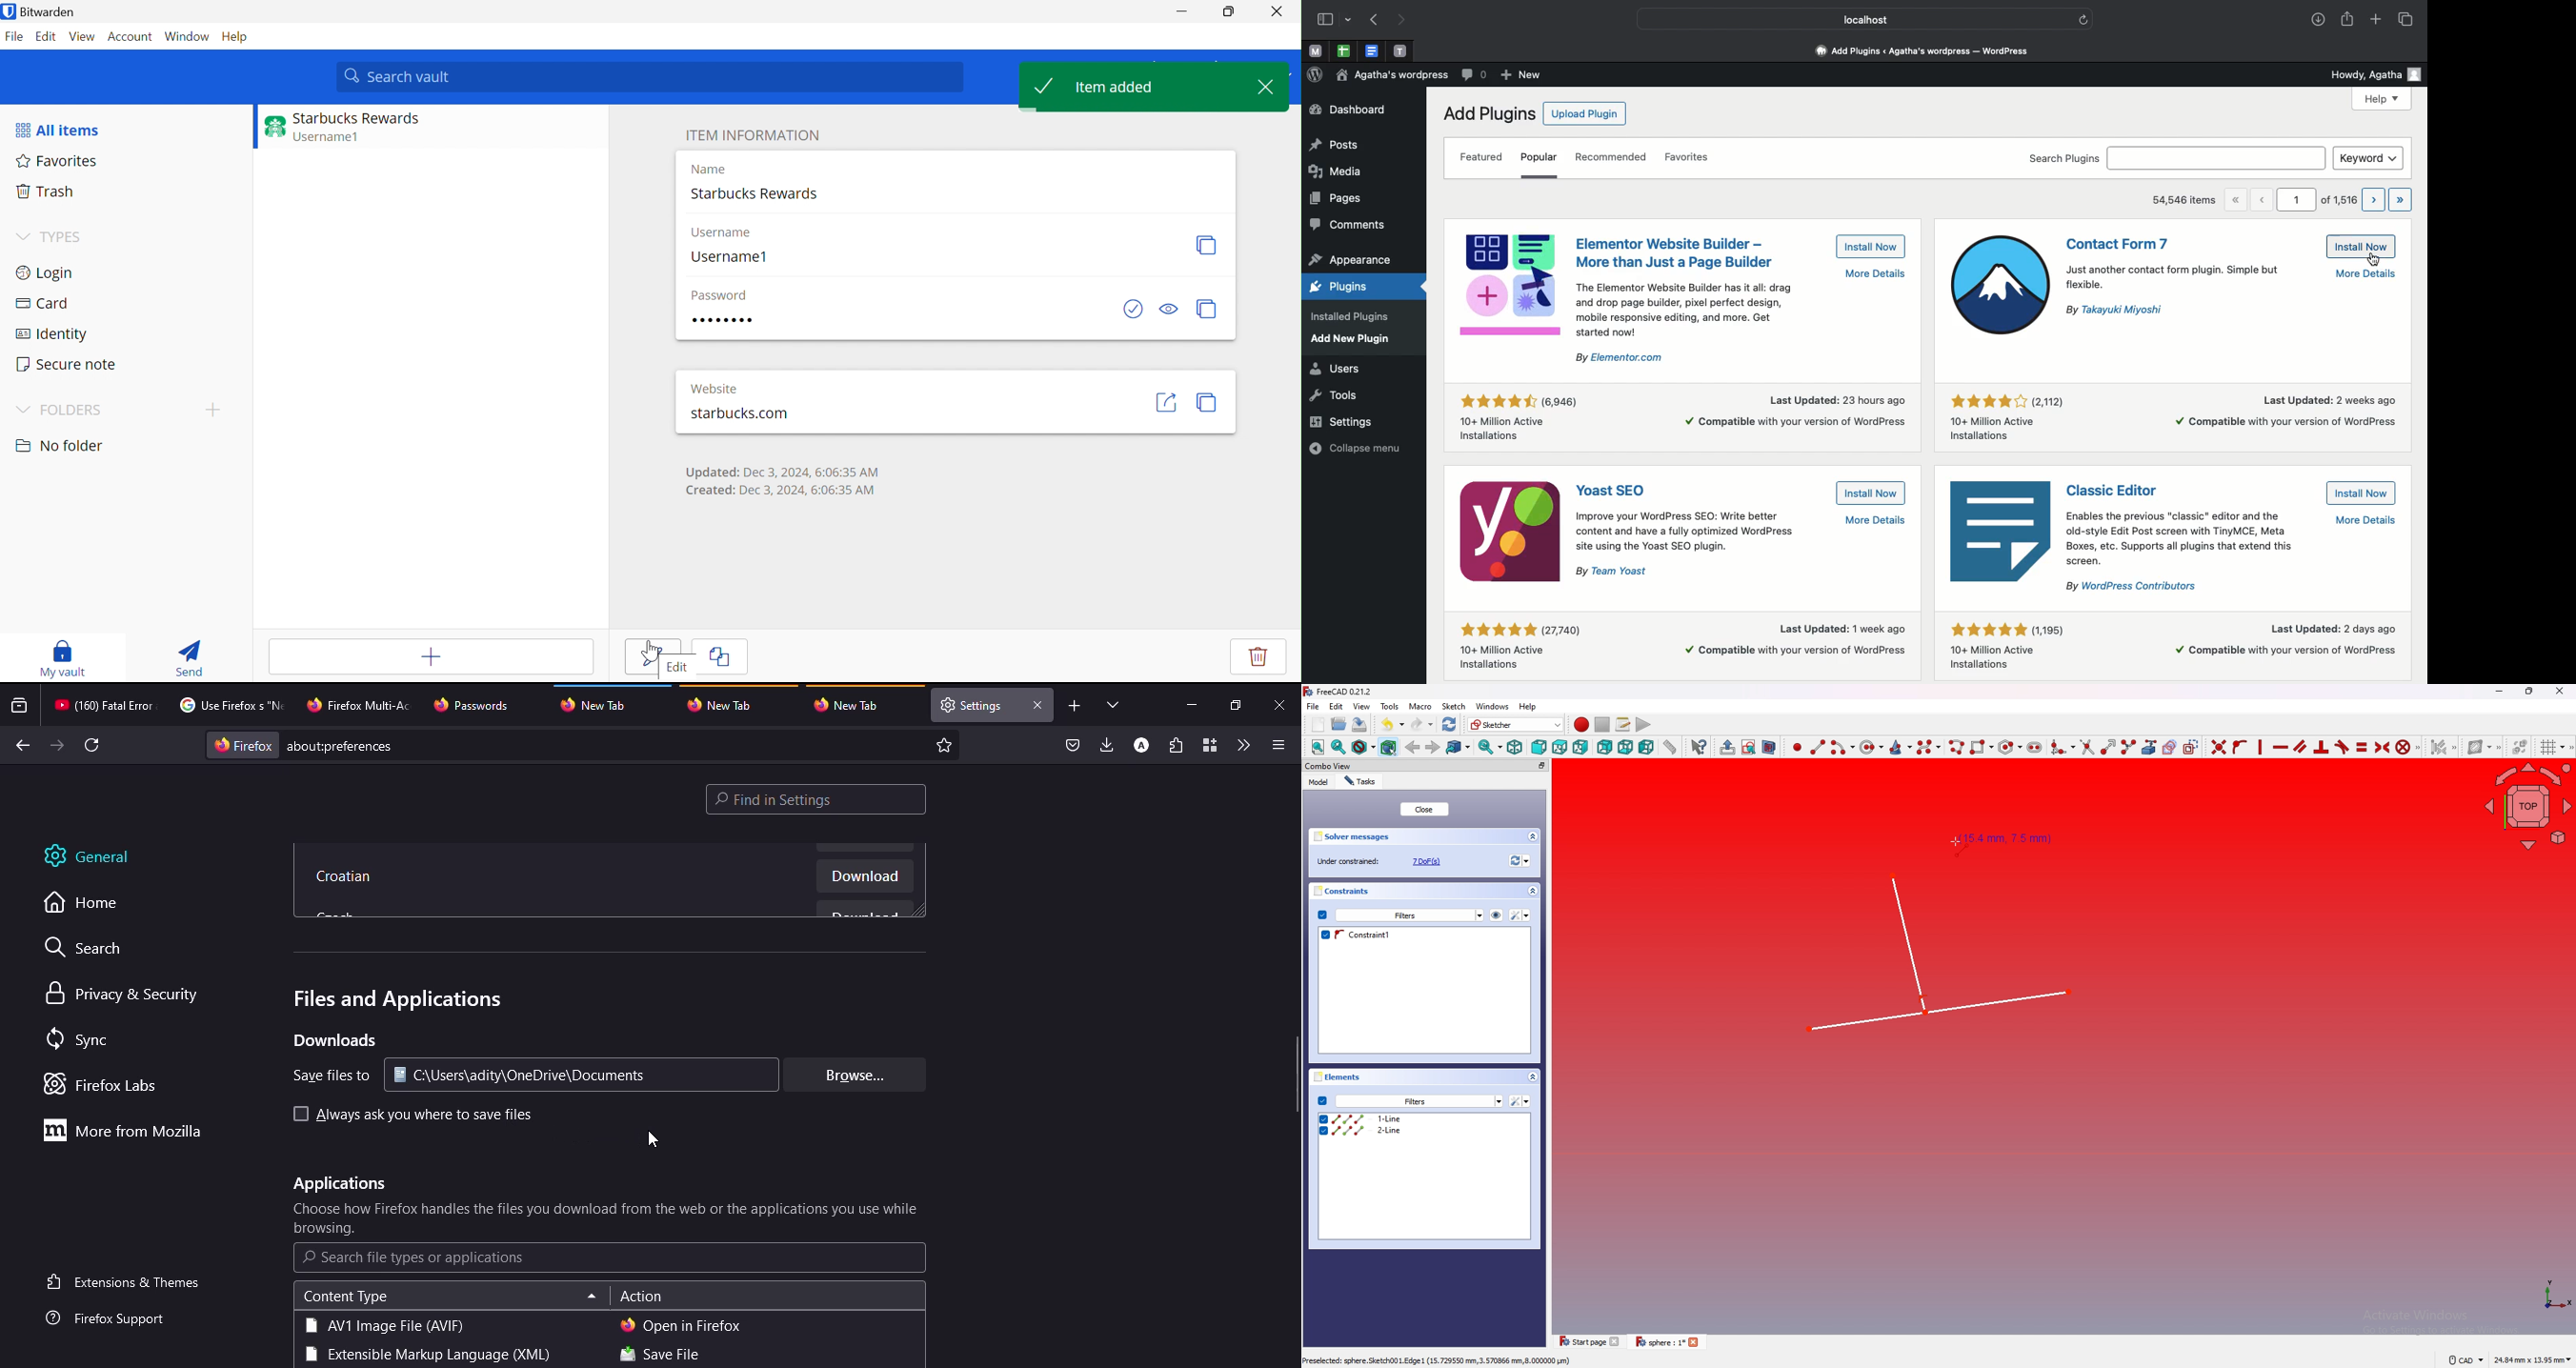 The height and width of the screenshot is (1372, 2576). Describe the element at coordinates (1206, 401) in the screenshot. I see `Copy URI` at that location.